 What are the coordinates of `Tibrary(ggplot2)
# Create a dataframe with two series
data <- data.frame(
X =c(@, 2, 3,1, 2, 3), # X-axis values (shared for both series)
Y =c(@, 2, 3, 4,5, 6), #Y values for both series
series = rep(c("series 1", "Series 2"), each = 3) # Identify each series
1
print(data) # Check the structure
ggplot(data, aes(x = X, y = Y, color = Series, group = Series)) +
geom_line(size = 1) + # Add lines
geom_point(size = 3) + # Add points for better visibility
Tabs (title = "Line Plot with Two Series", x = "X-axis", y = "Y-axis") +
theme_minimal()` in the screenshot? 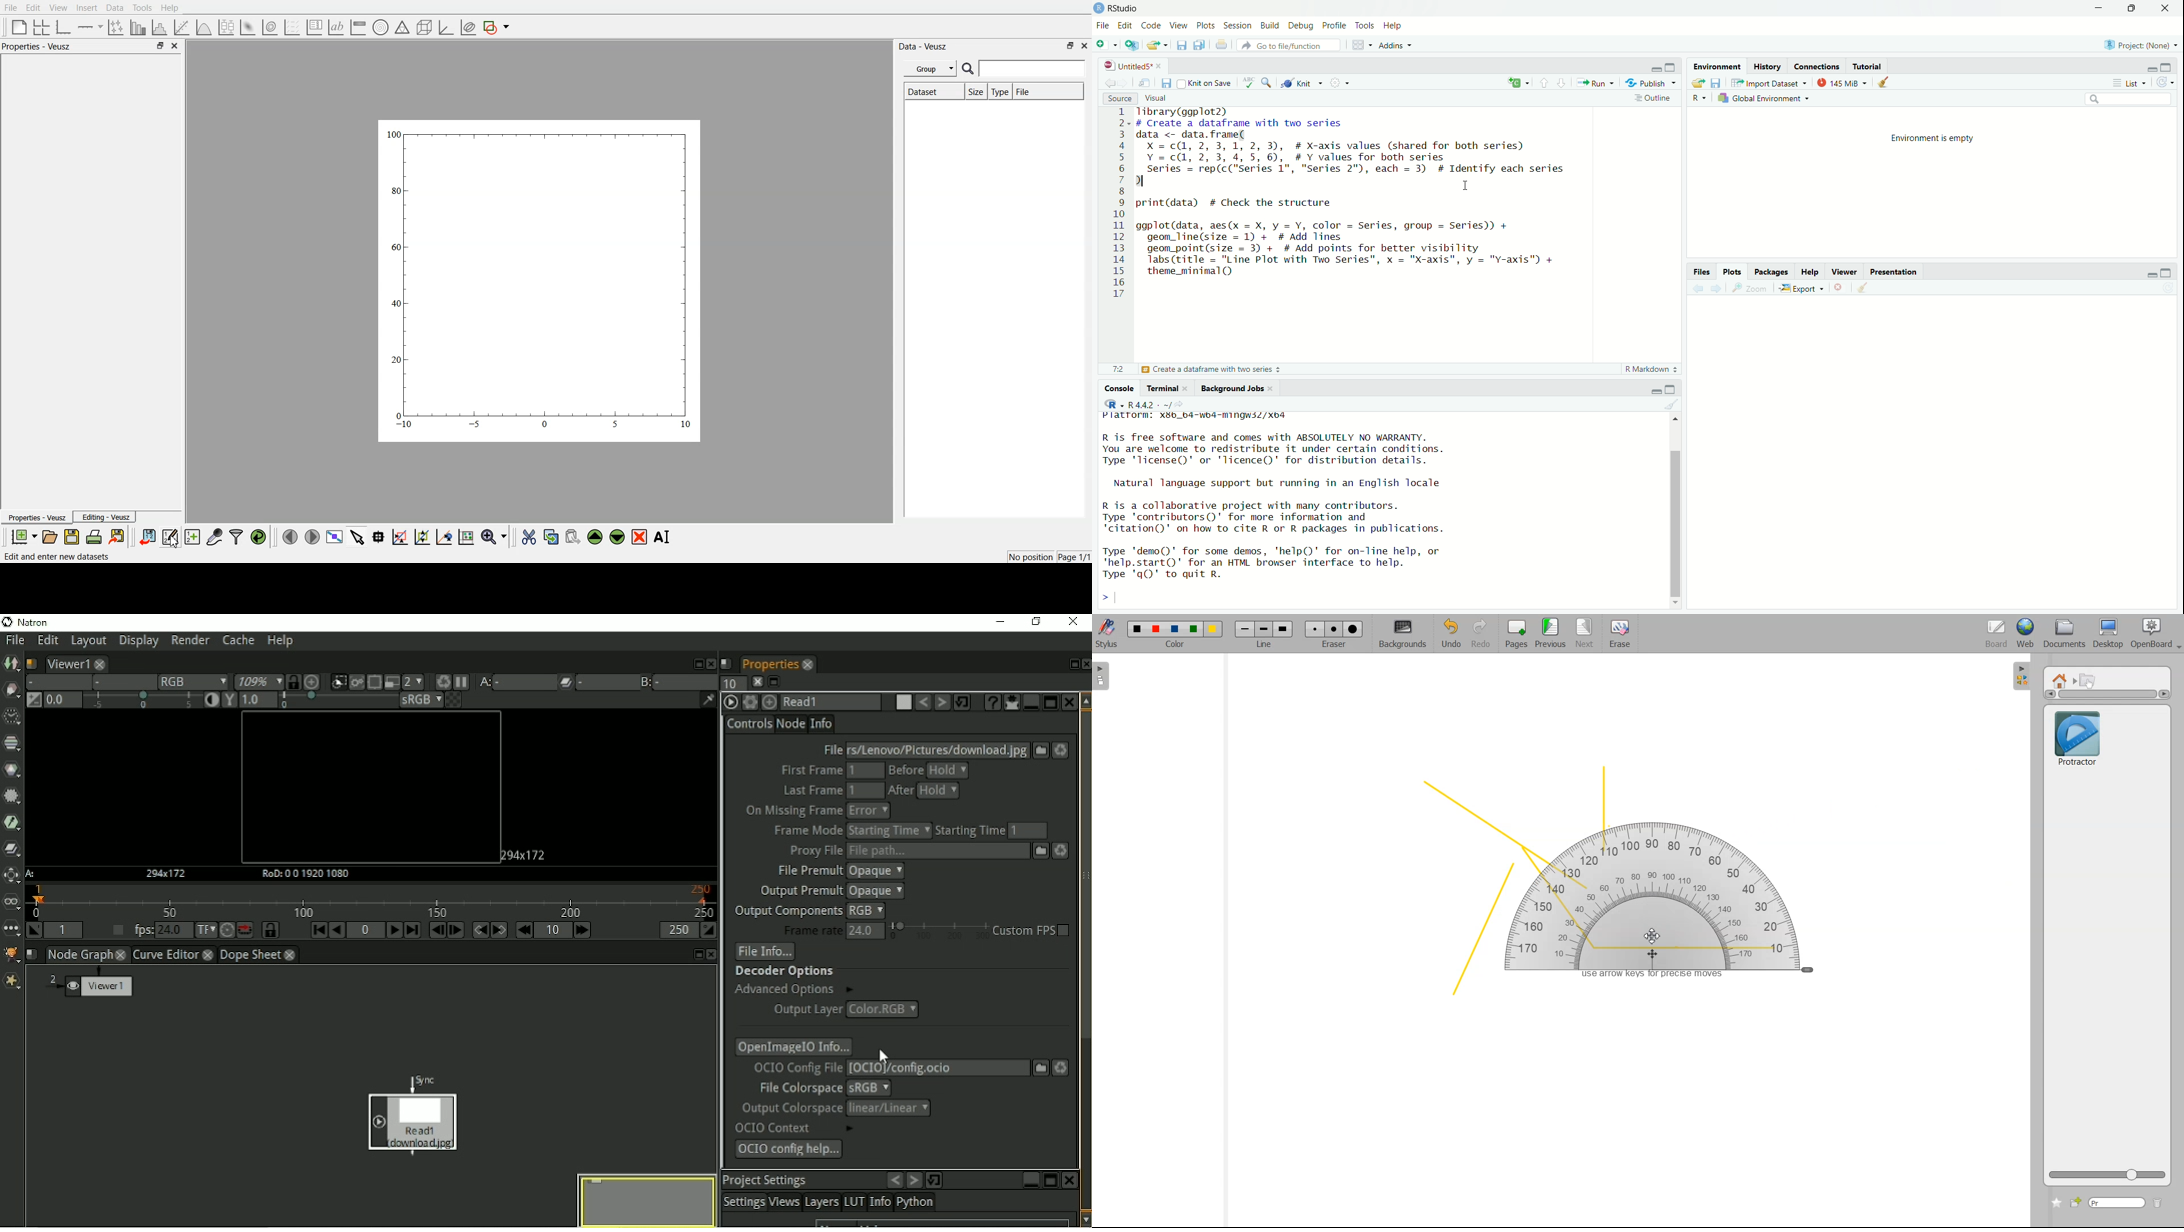 It's located at (1367, 204).